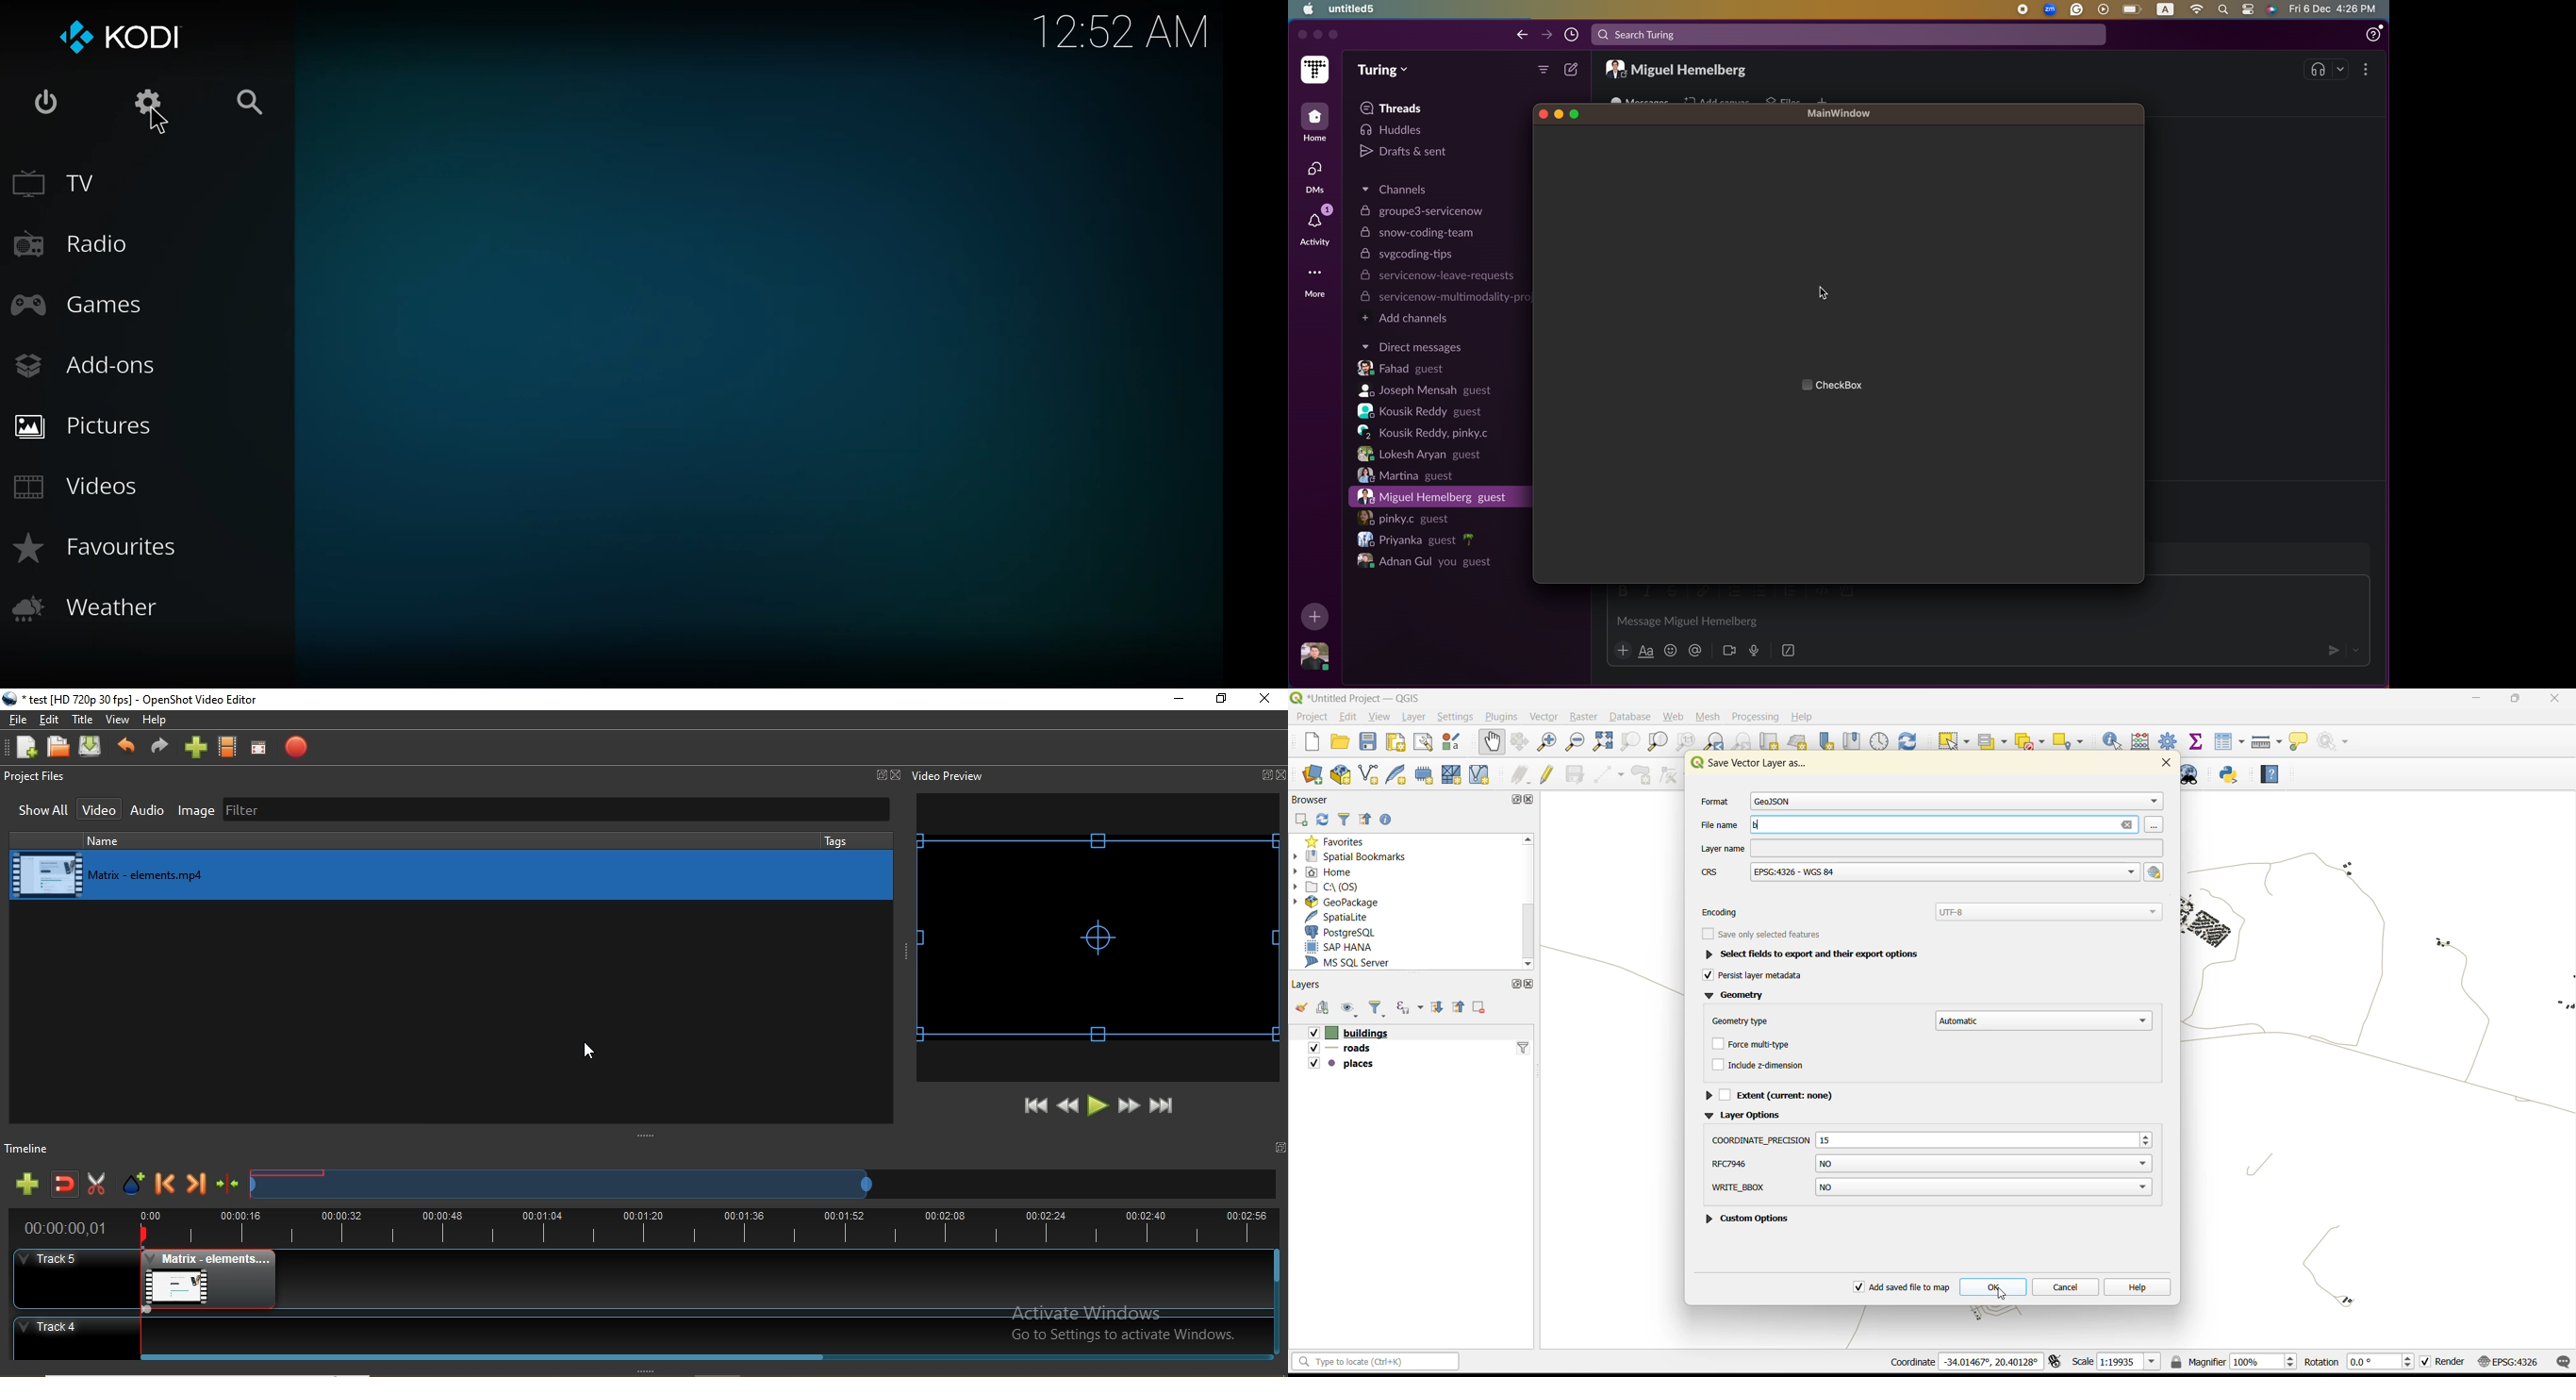 Image resolution: width=2576 pixels, height=1400 pixels. I want to click on options, so click(2366, 70).